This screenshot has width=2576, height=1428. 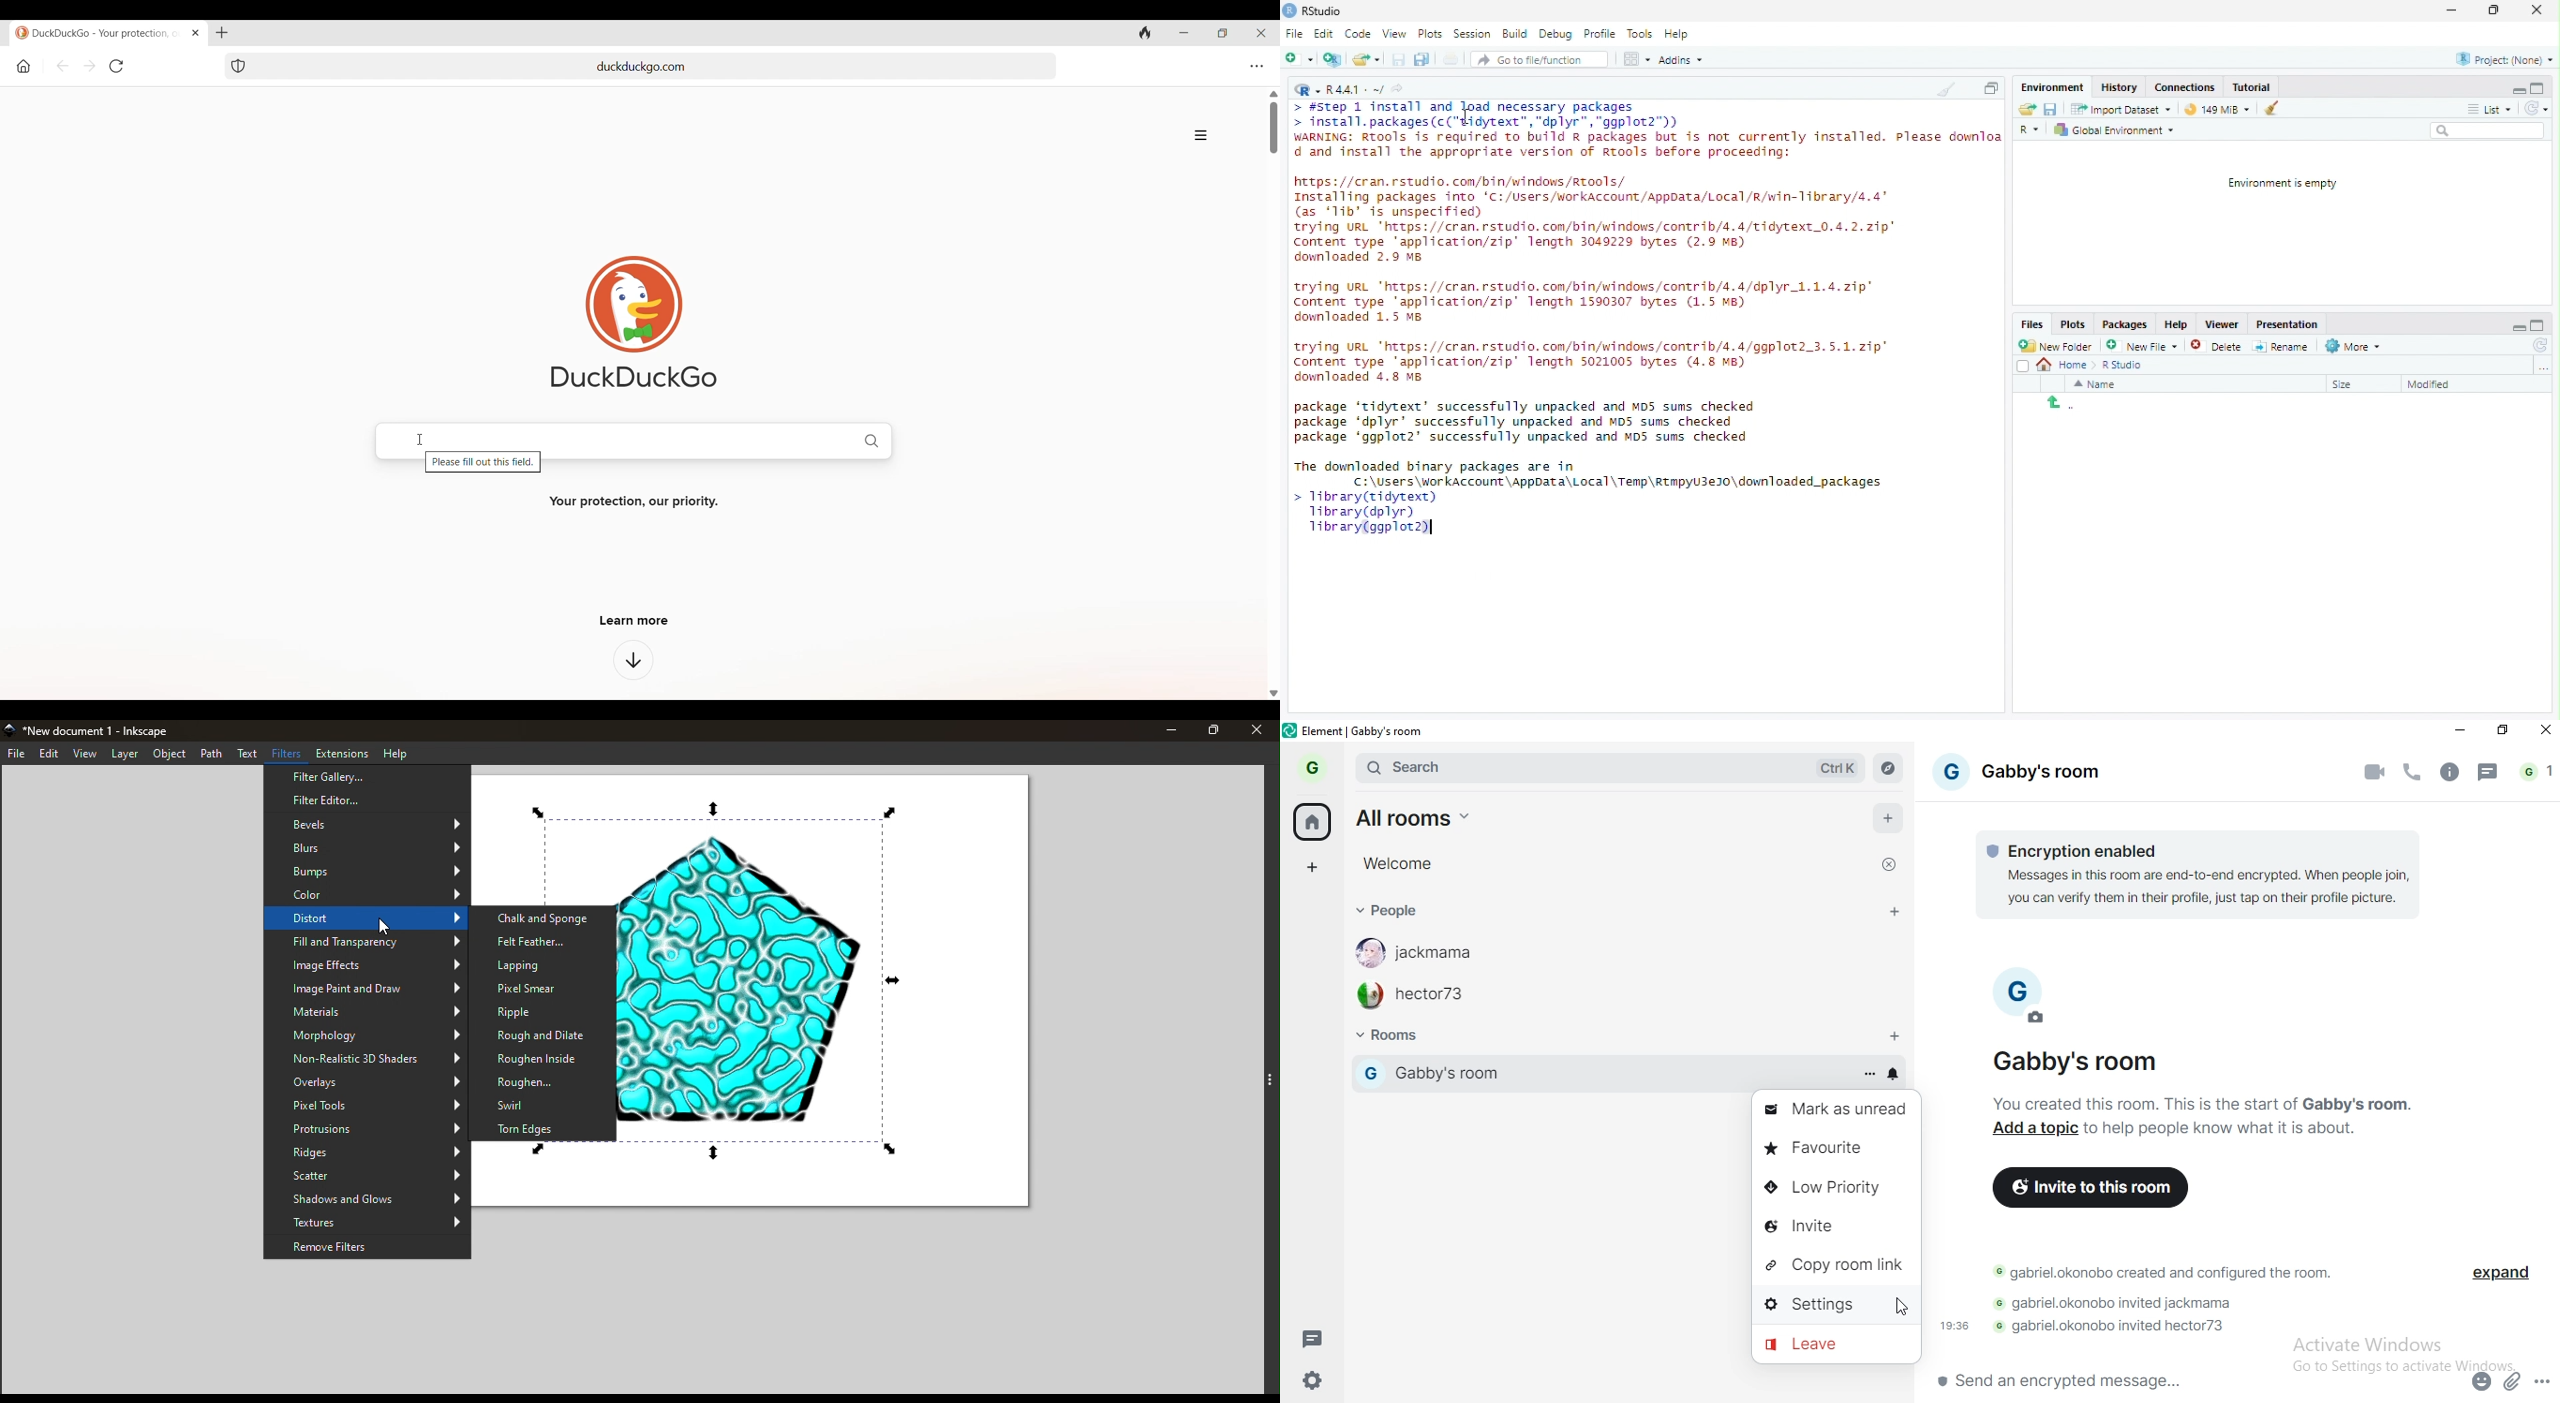 What do you see at coordinates (543, 1037) in the screenshot?
I see `Rough and Dilate` at bounding box center [543, 1037].